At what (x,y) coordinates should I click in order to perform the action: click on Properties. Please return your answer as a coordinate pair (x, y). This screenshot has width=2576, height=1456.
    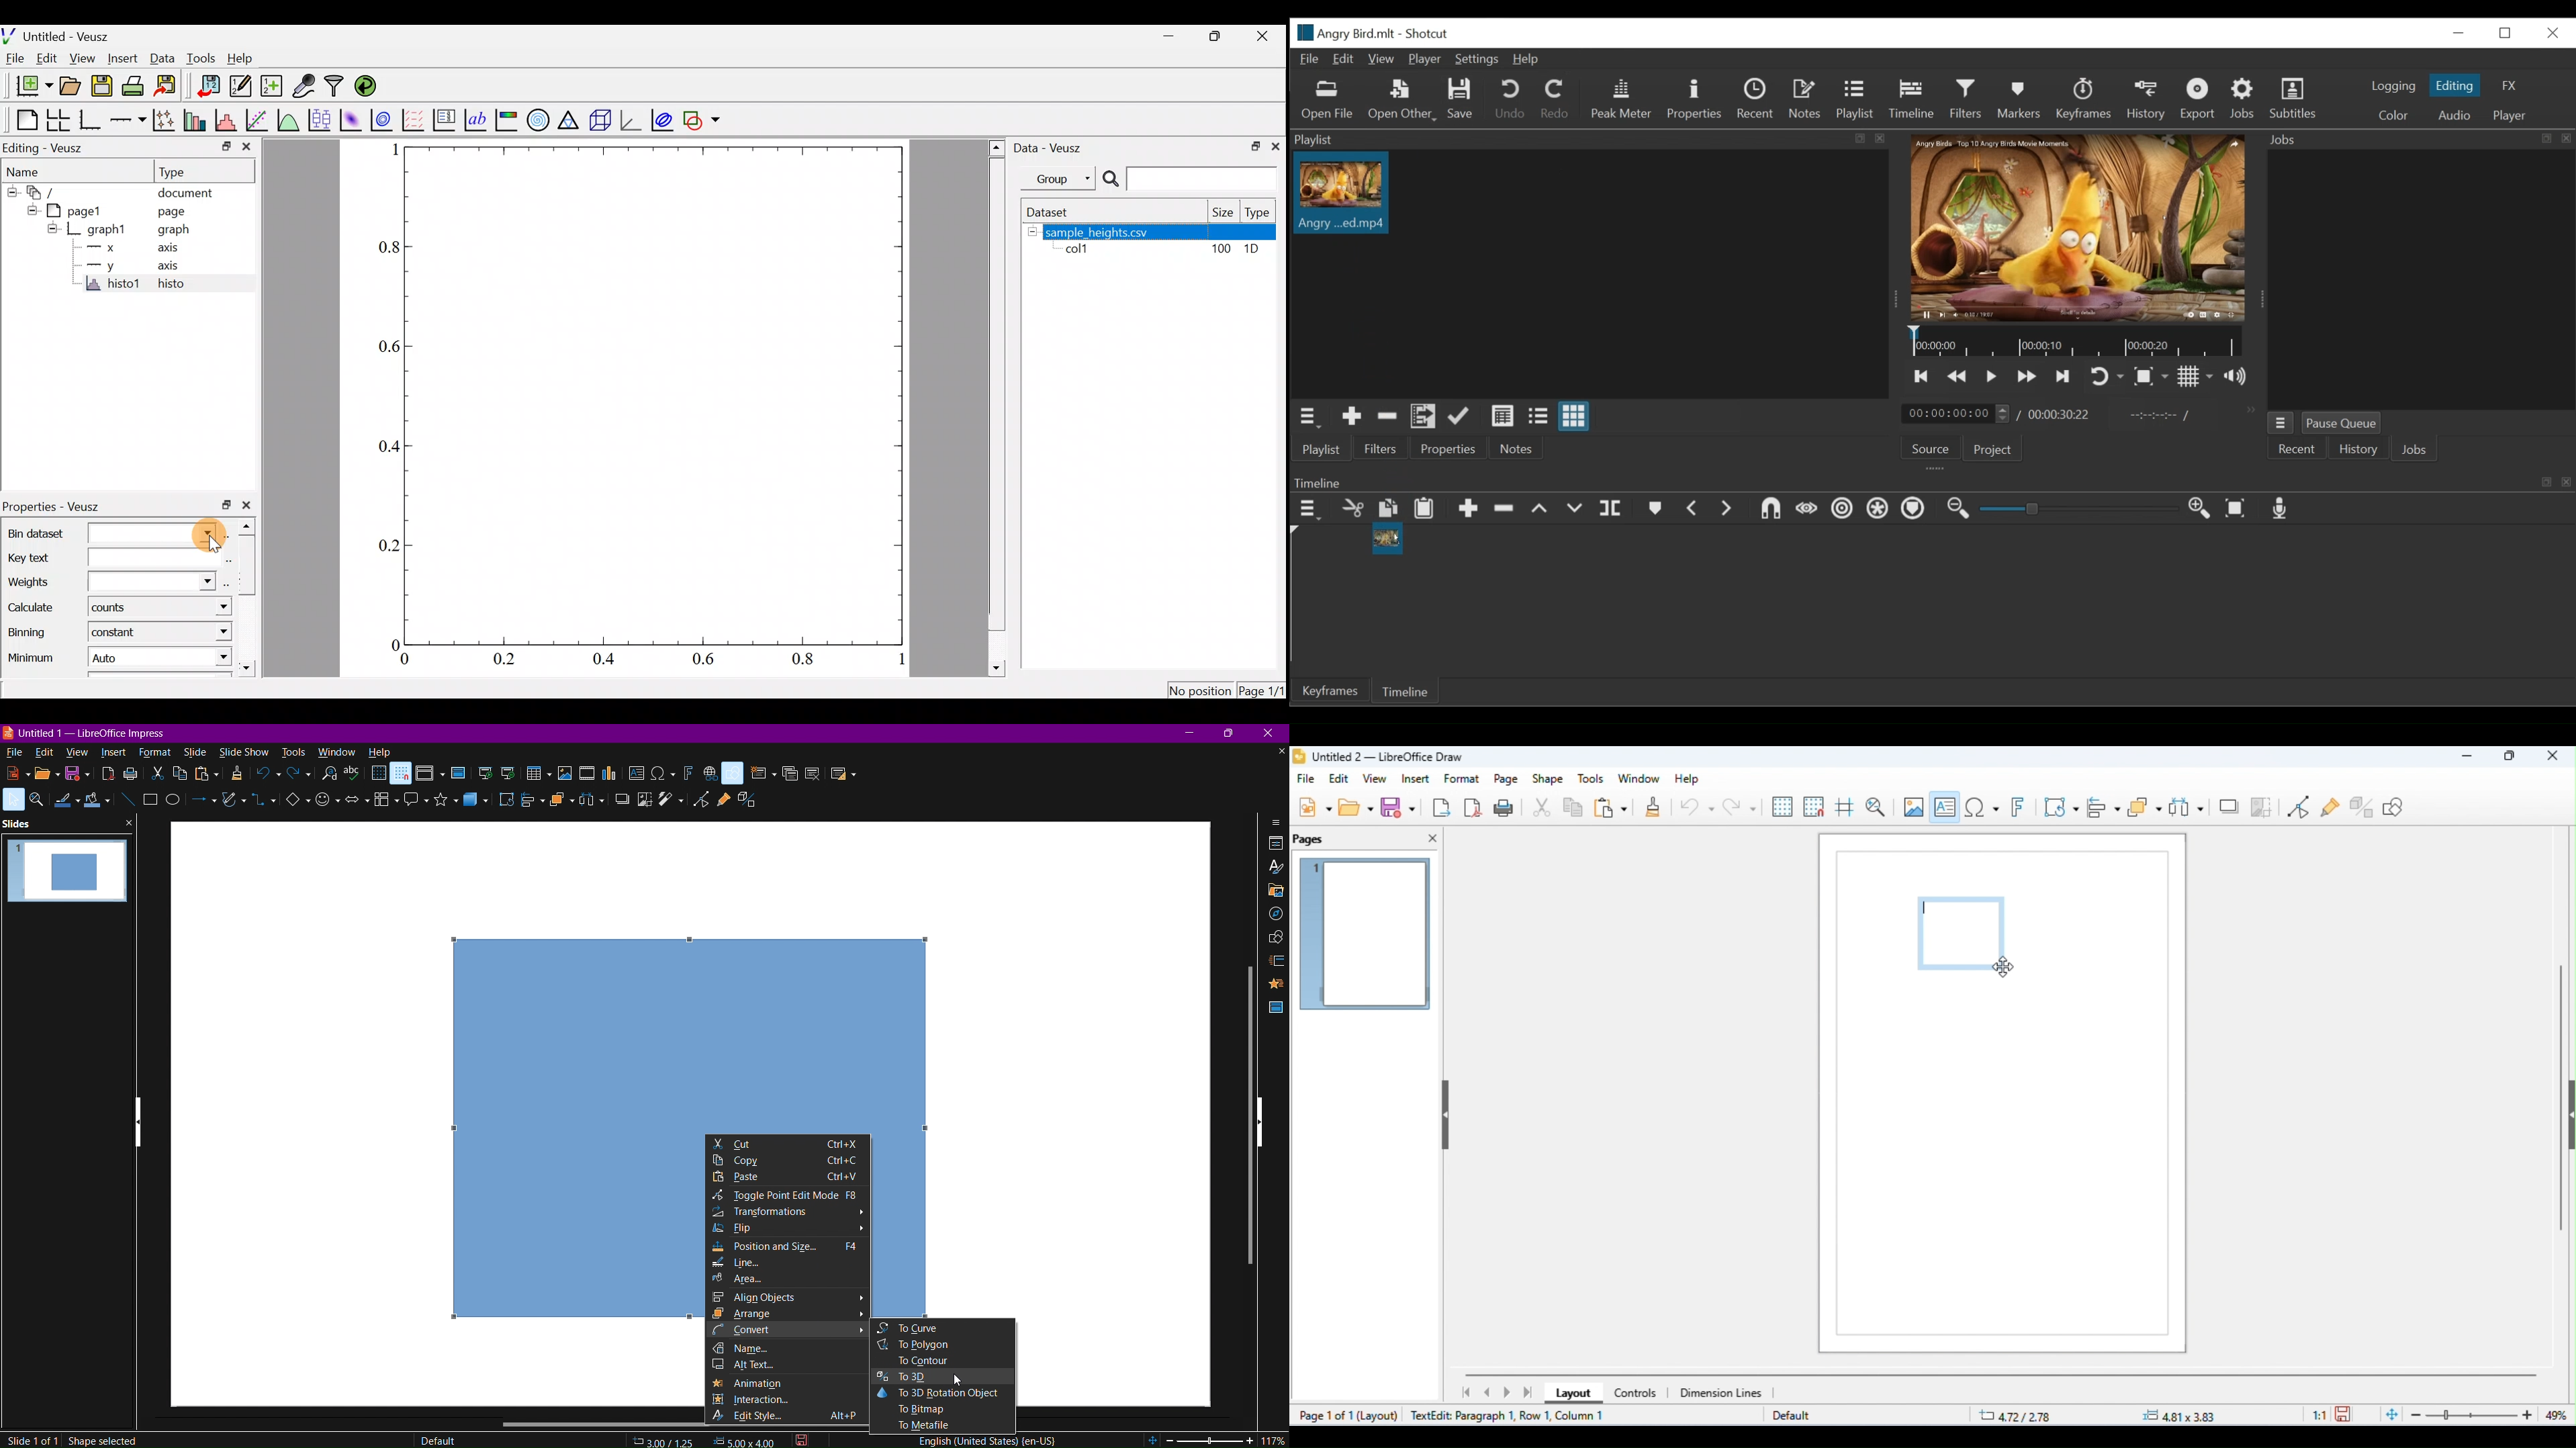
    Looking at the image, I should click on (1699, 101).